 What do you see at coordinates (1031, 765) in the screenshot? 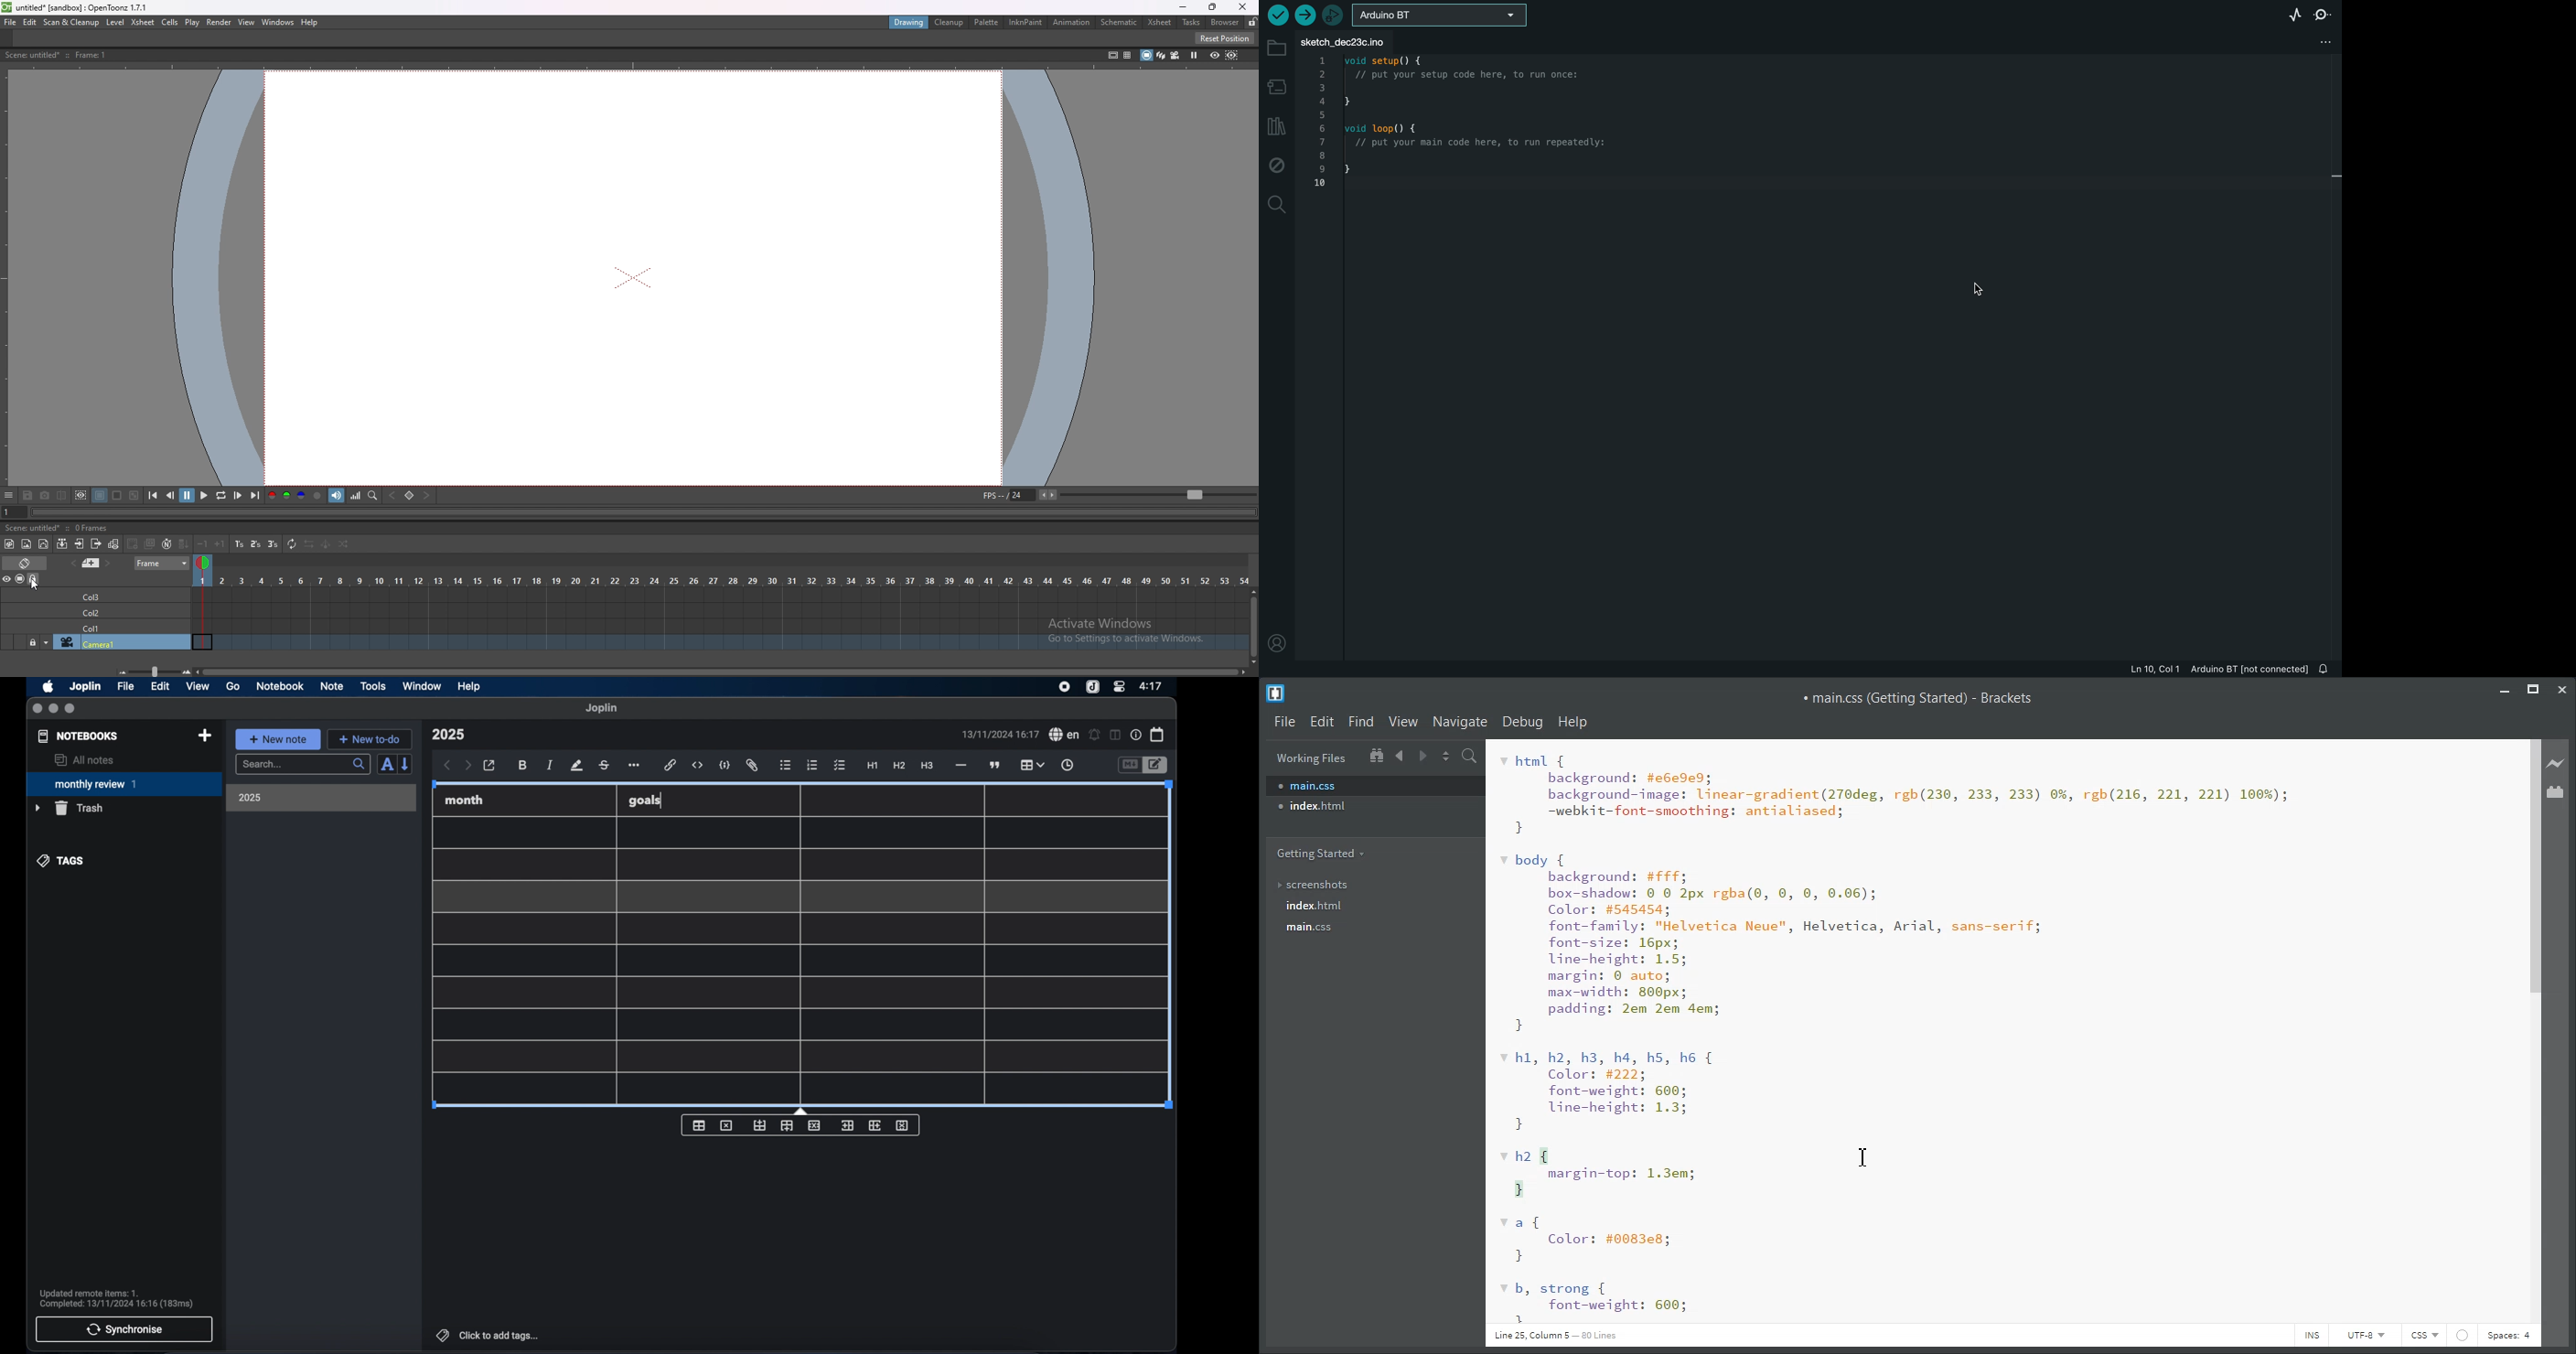
I see `table highlighted` at bounding box center [1031, 765].